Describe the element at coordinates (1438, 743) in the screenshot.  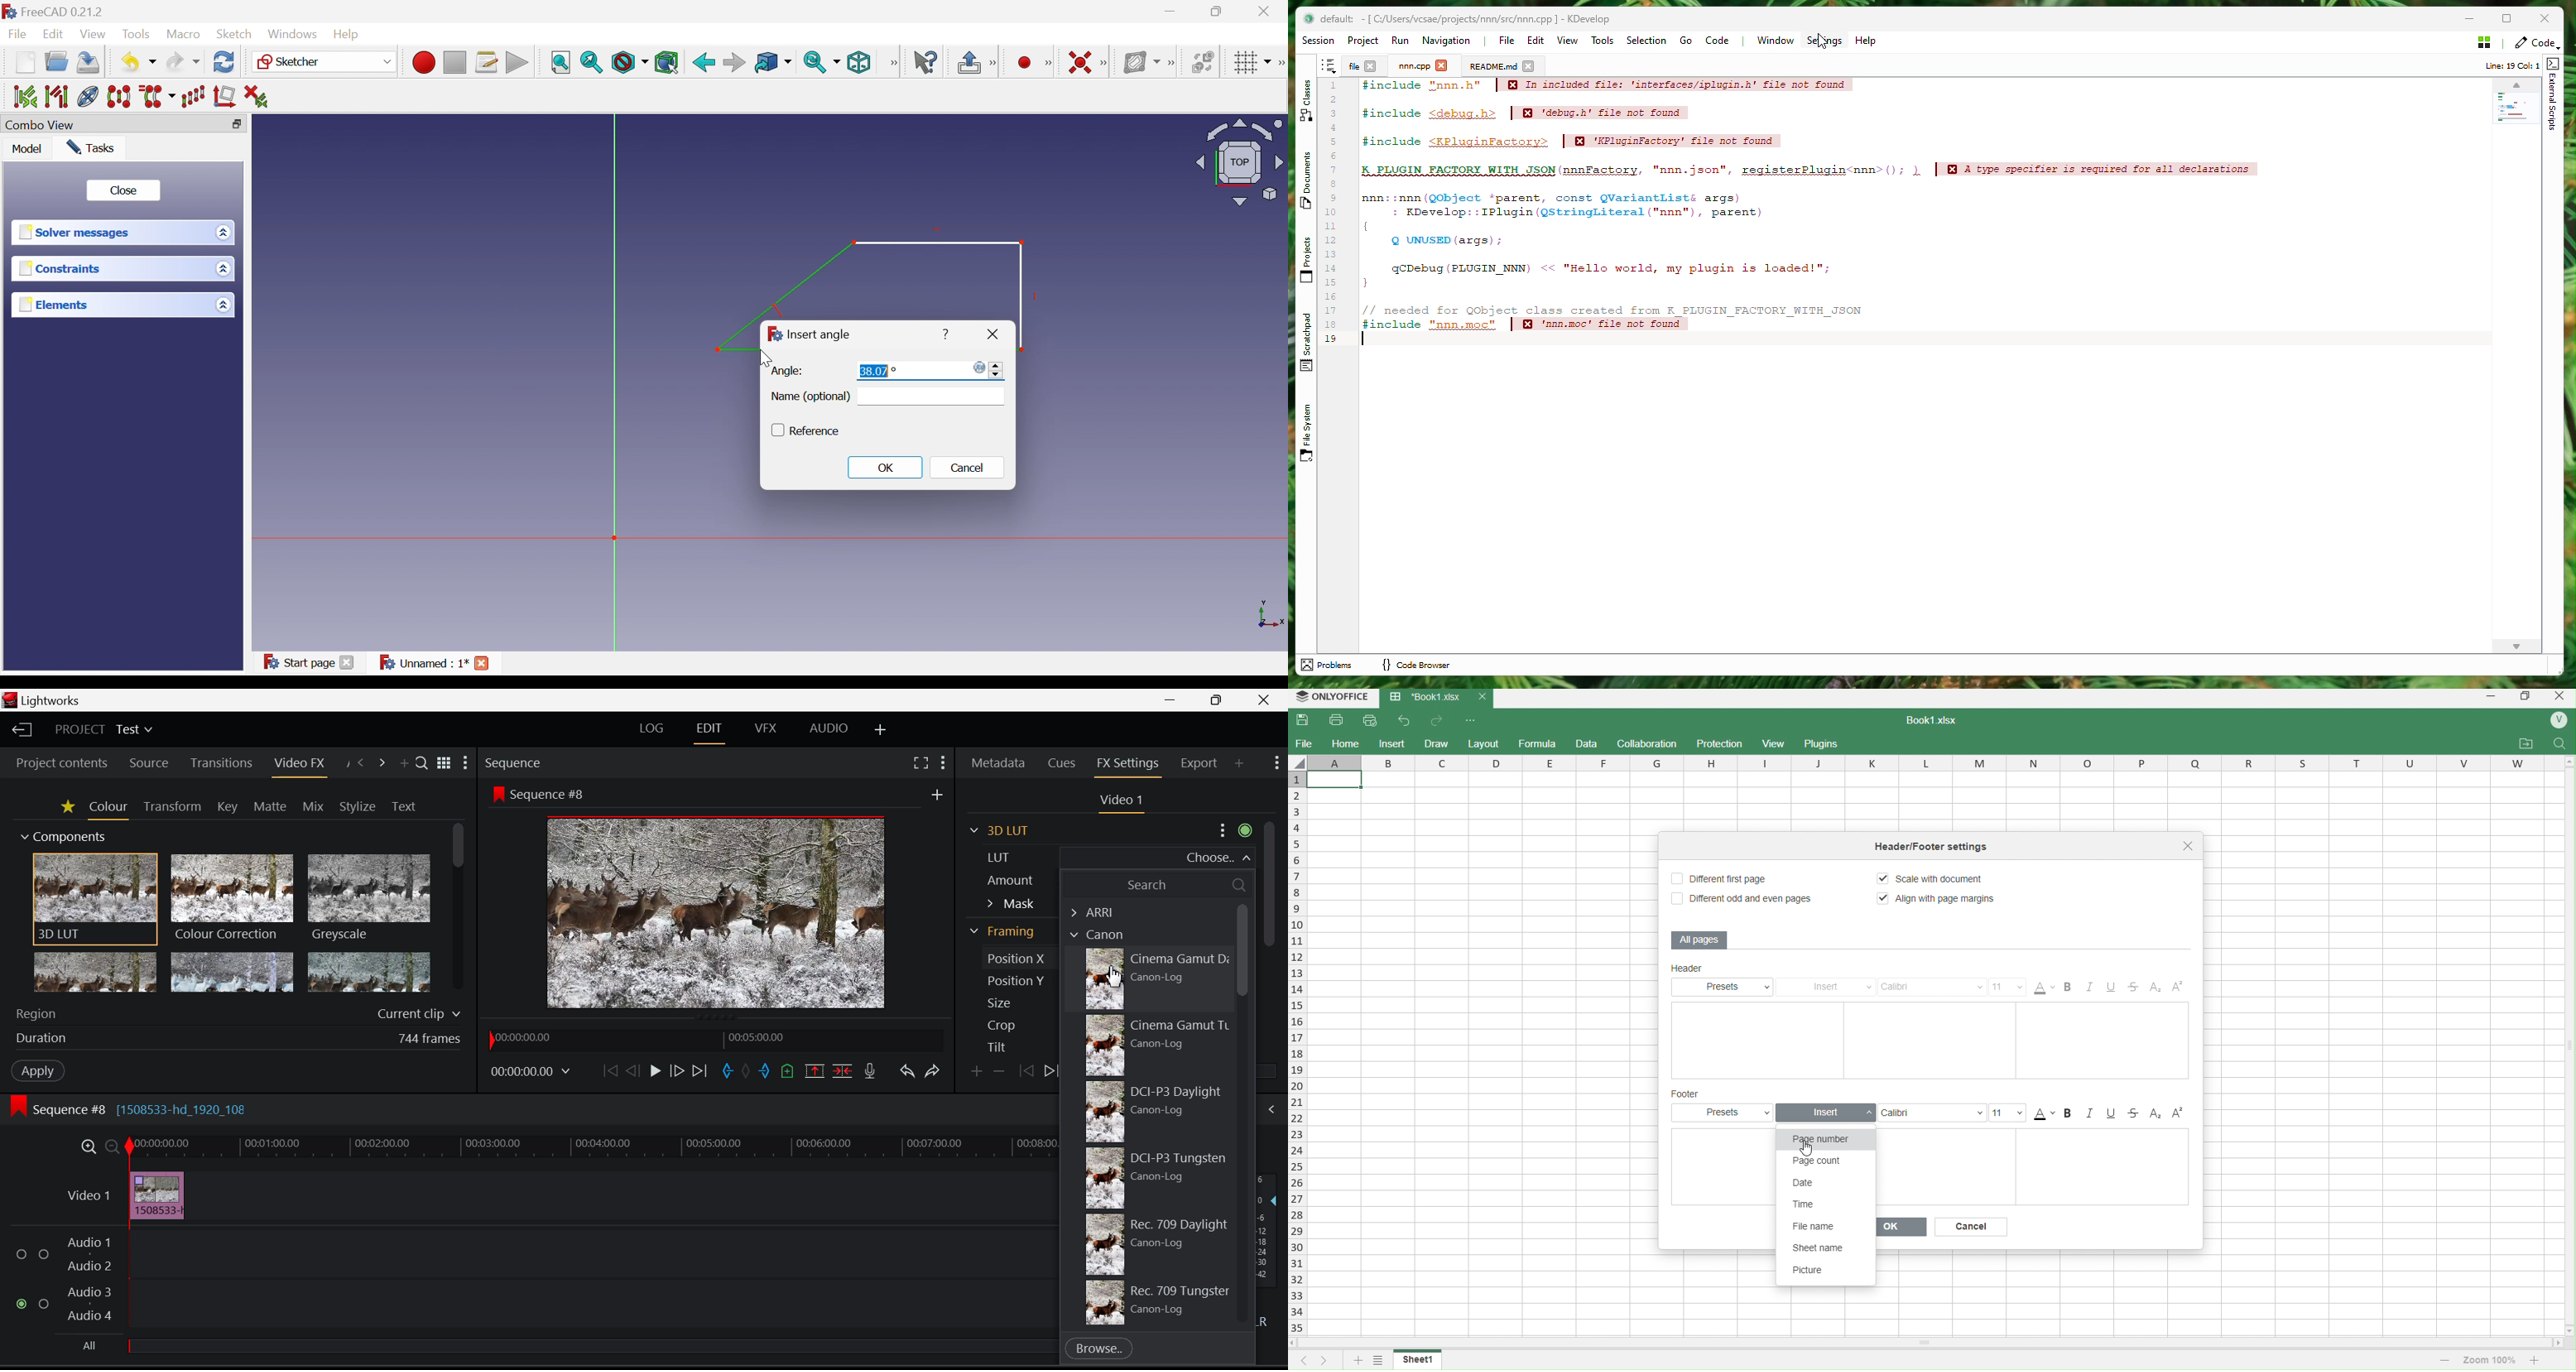
I see `draw` at that location.